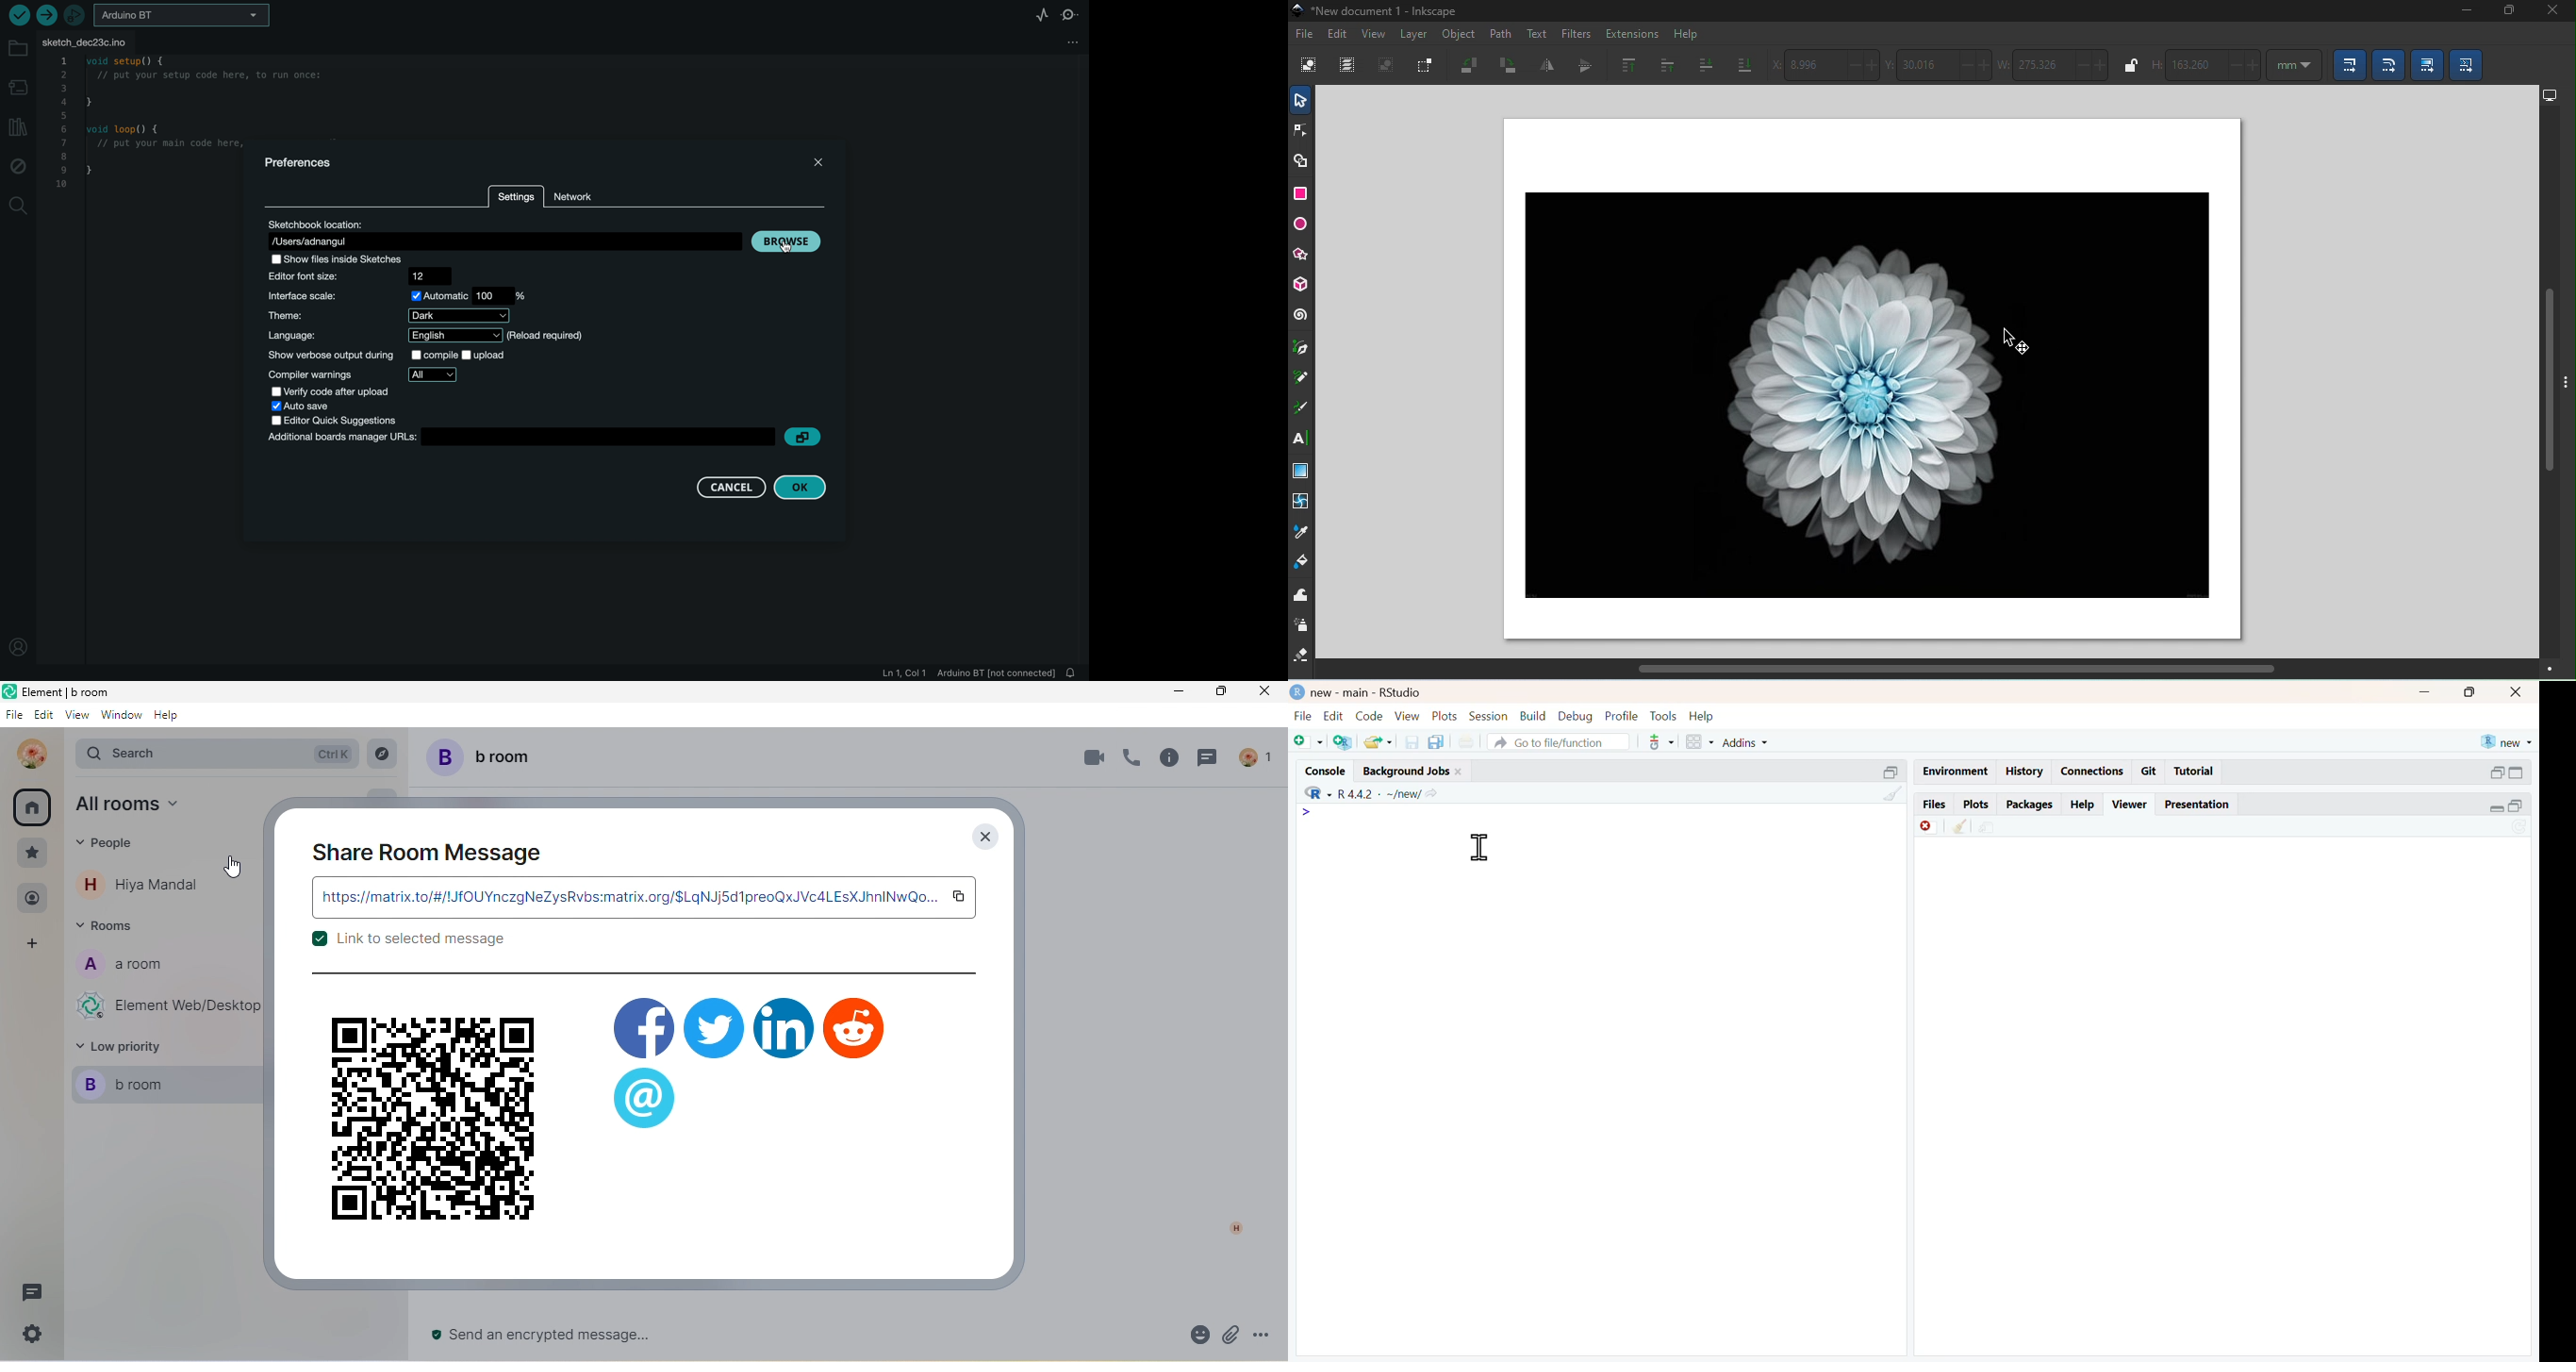 This screenshot has height=1372, width=2576. Describe the element at coordinates (1407, 772) in the screenshot. I see `background jobs` at that location.